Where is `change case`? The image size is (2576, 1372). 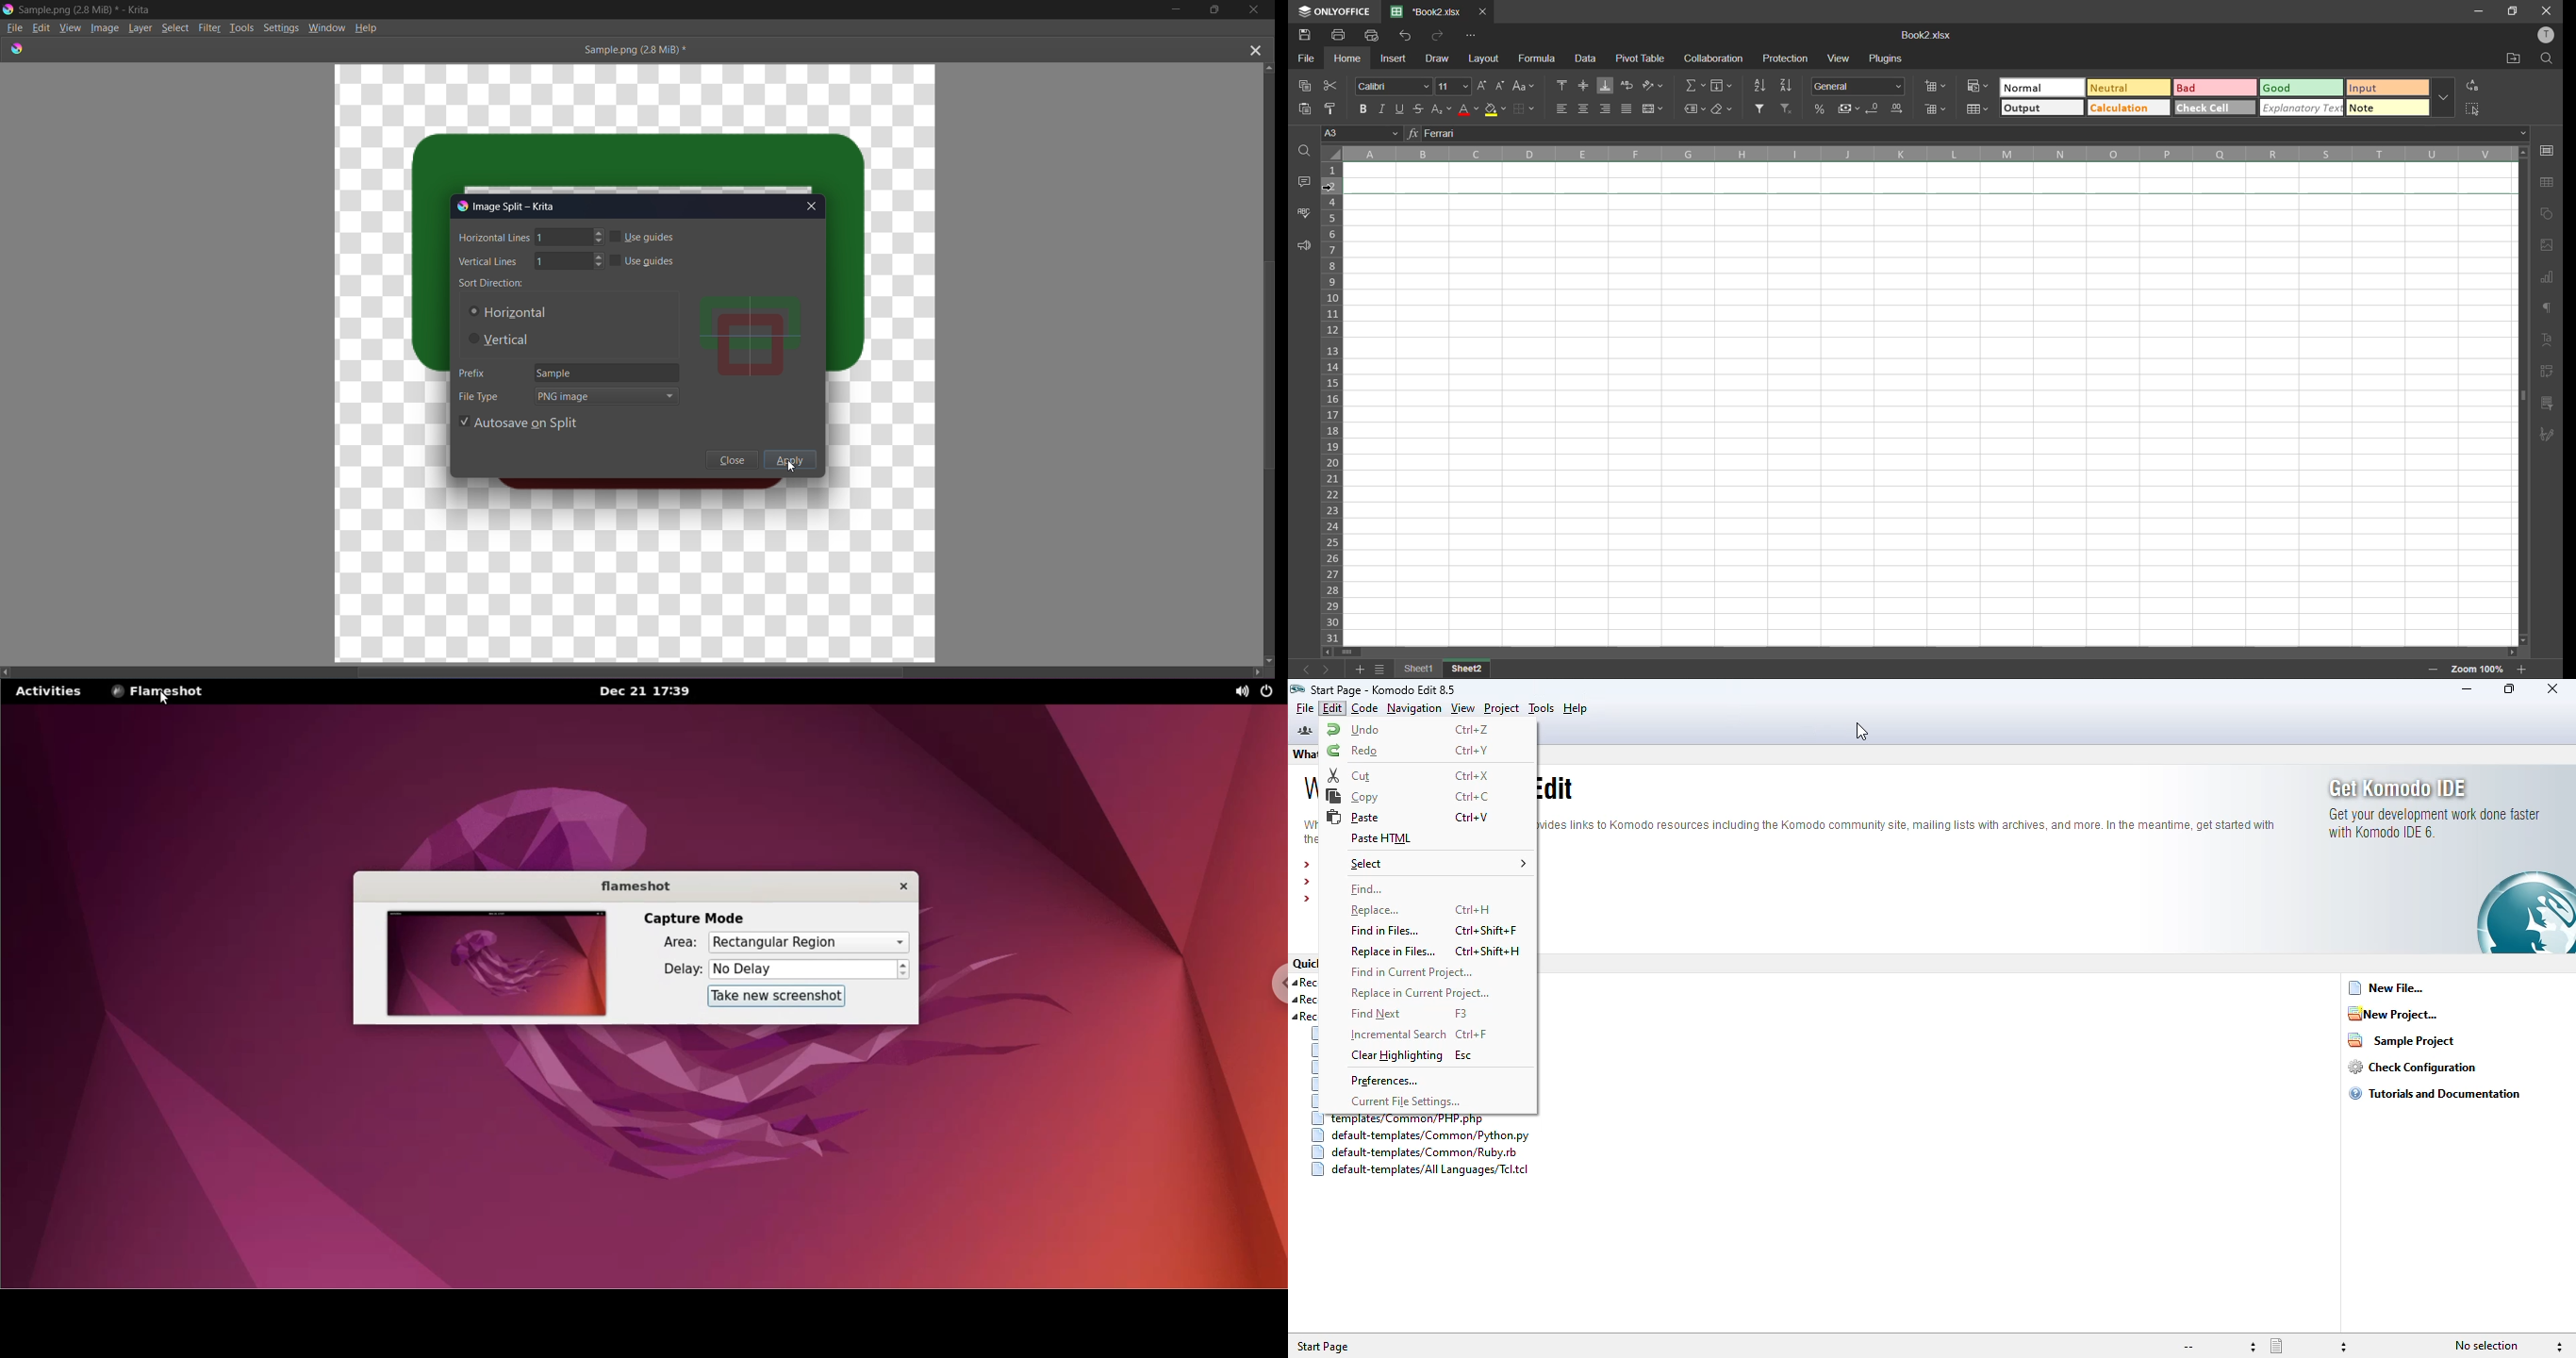 change case is located at coordinates (1526, 88).